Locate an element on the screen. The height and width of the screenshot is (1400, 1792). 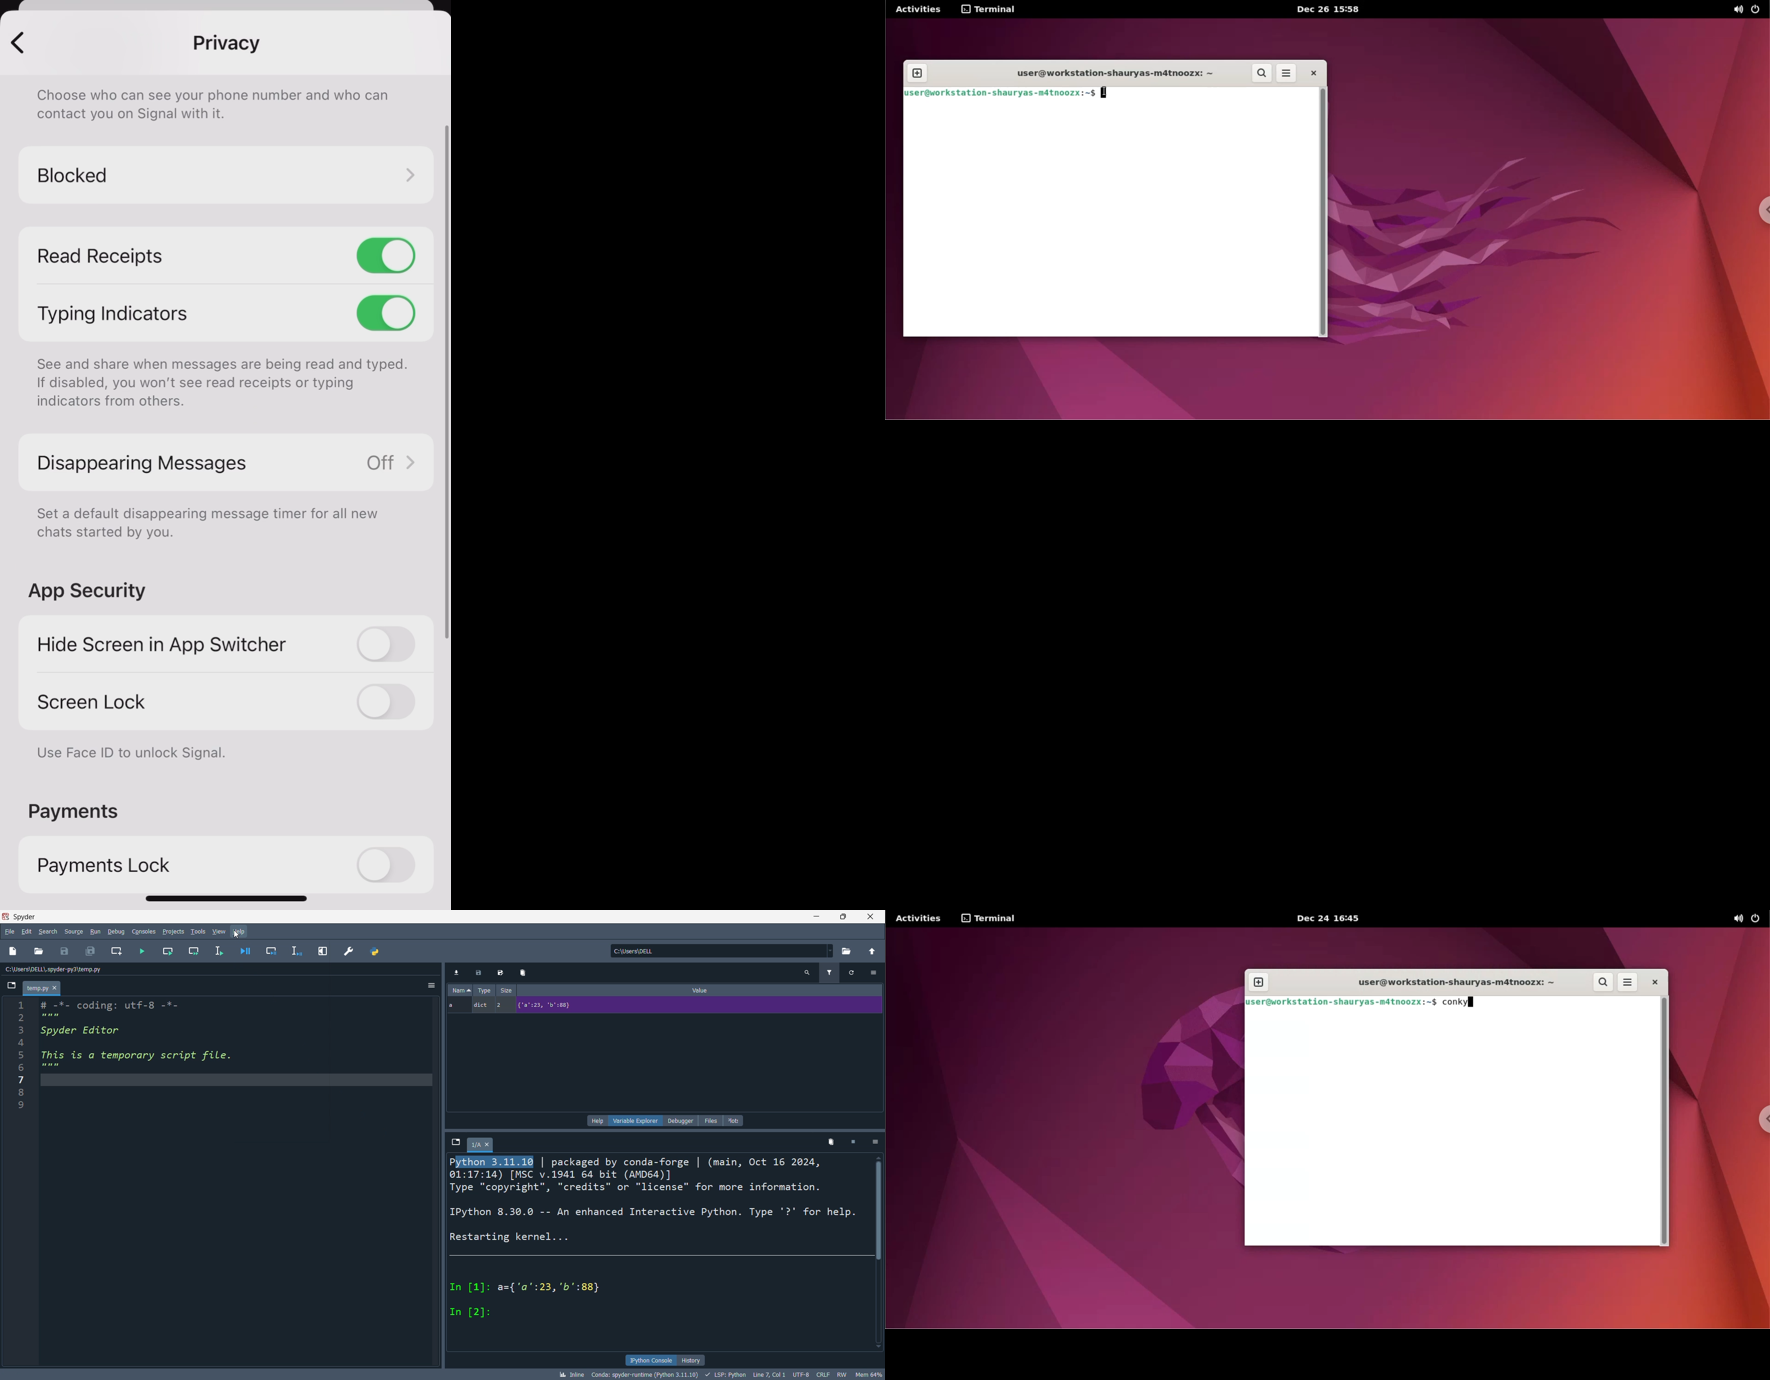
Delete is located at coordinates (832, 1141).